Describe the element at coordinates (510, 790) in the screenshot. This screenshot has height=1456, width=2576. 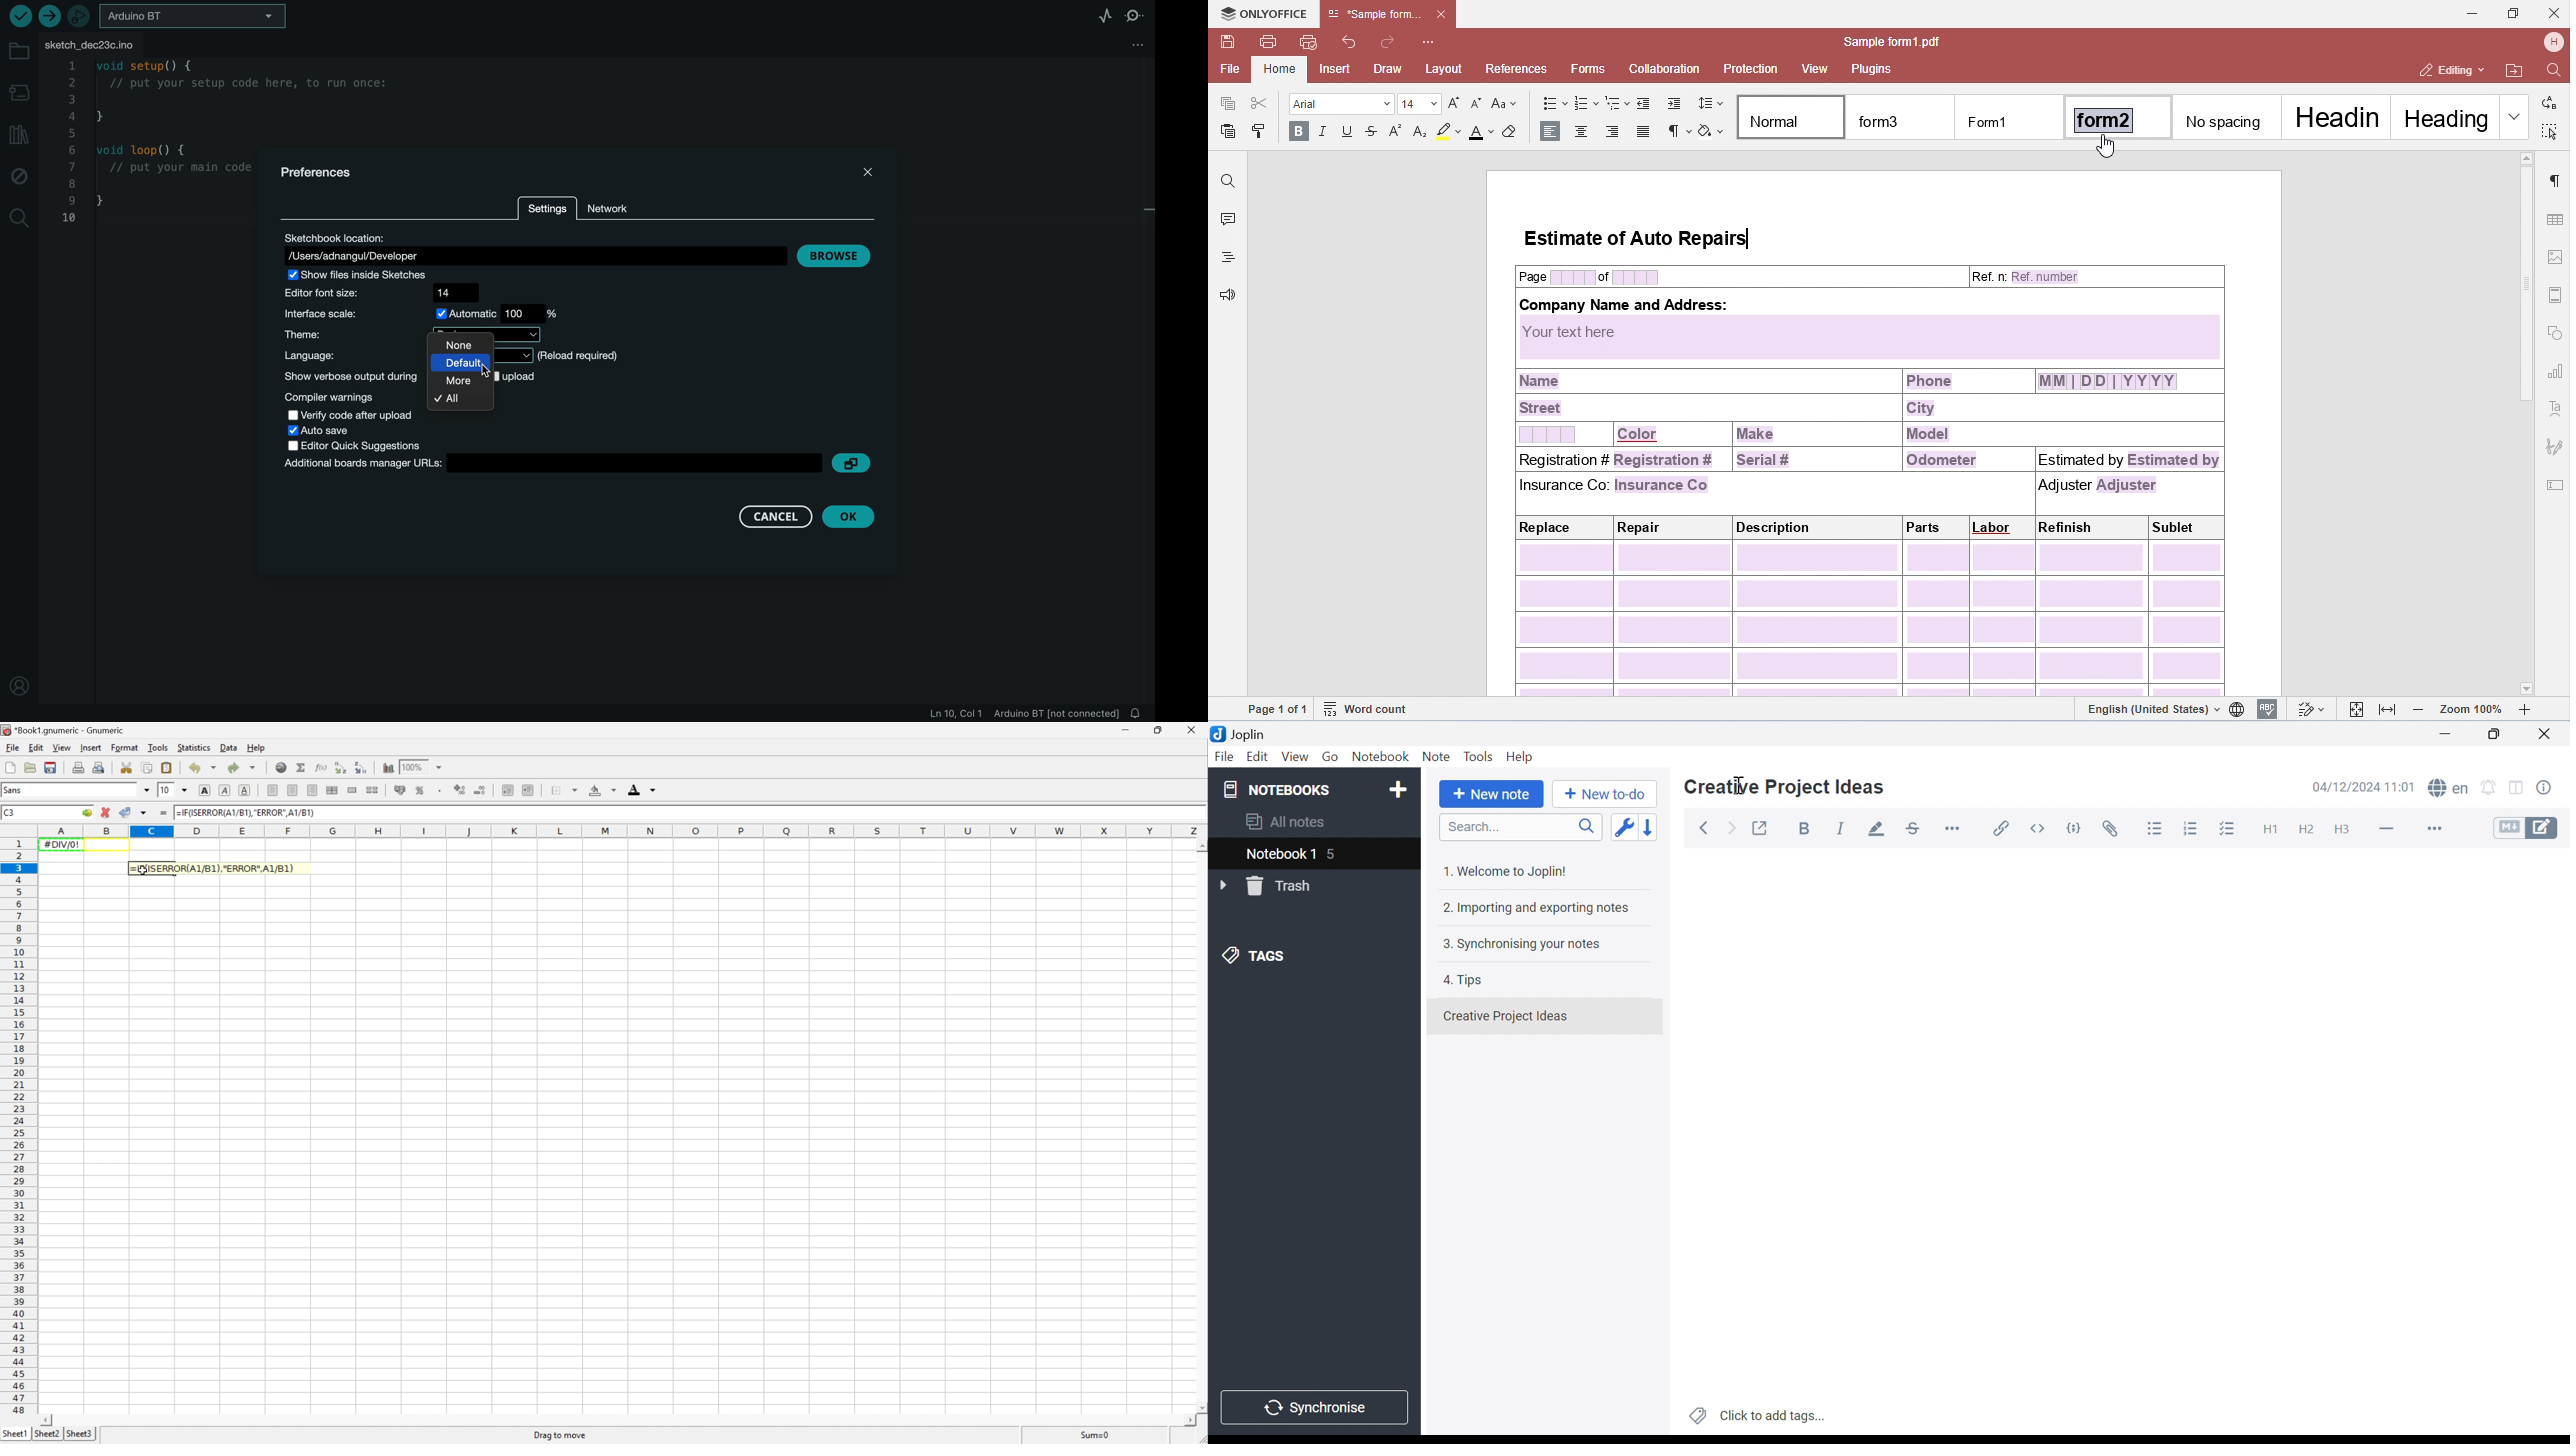
I see `Decrease the intent and align the contents to left` at that location.